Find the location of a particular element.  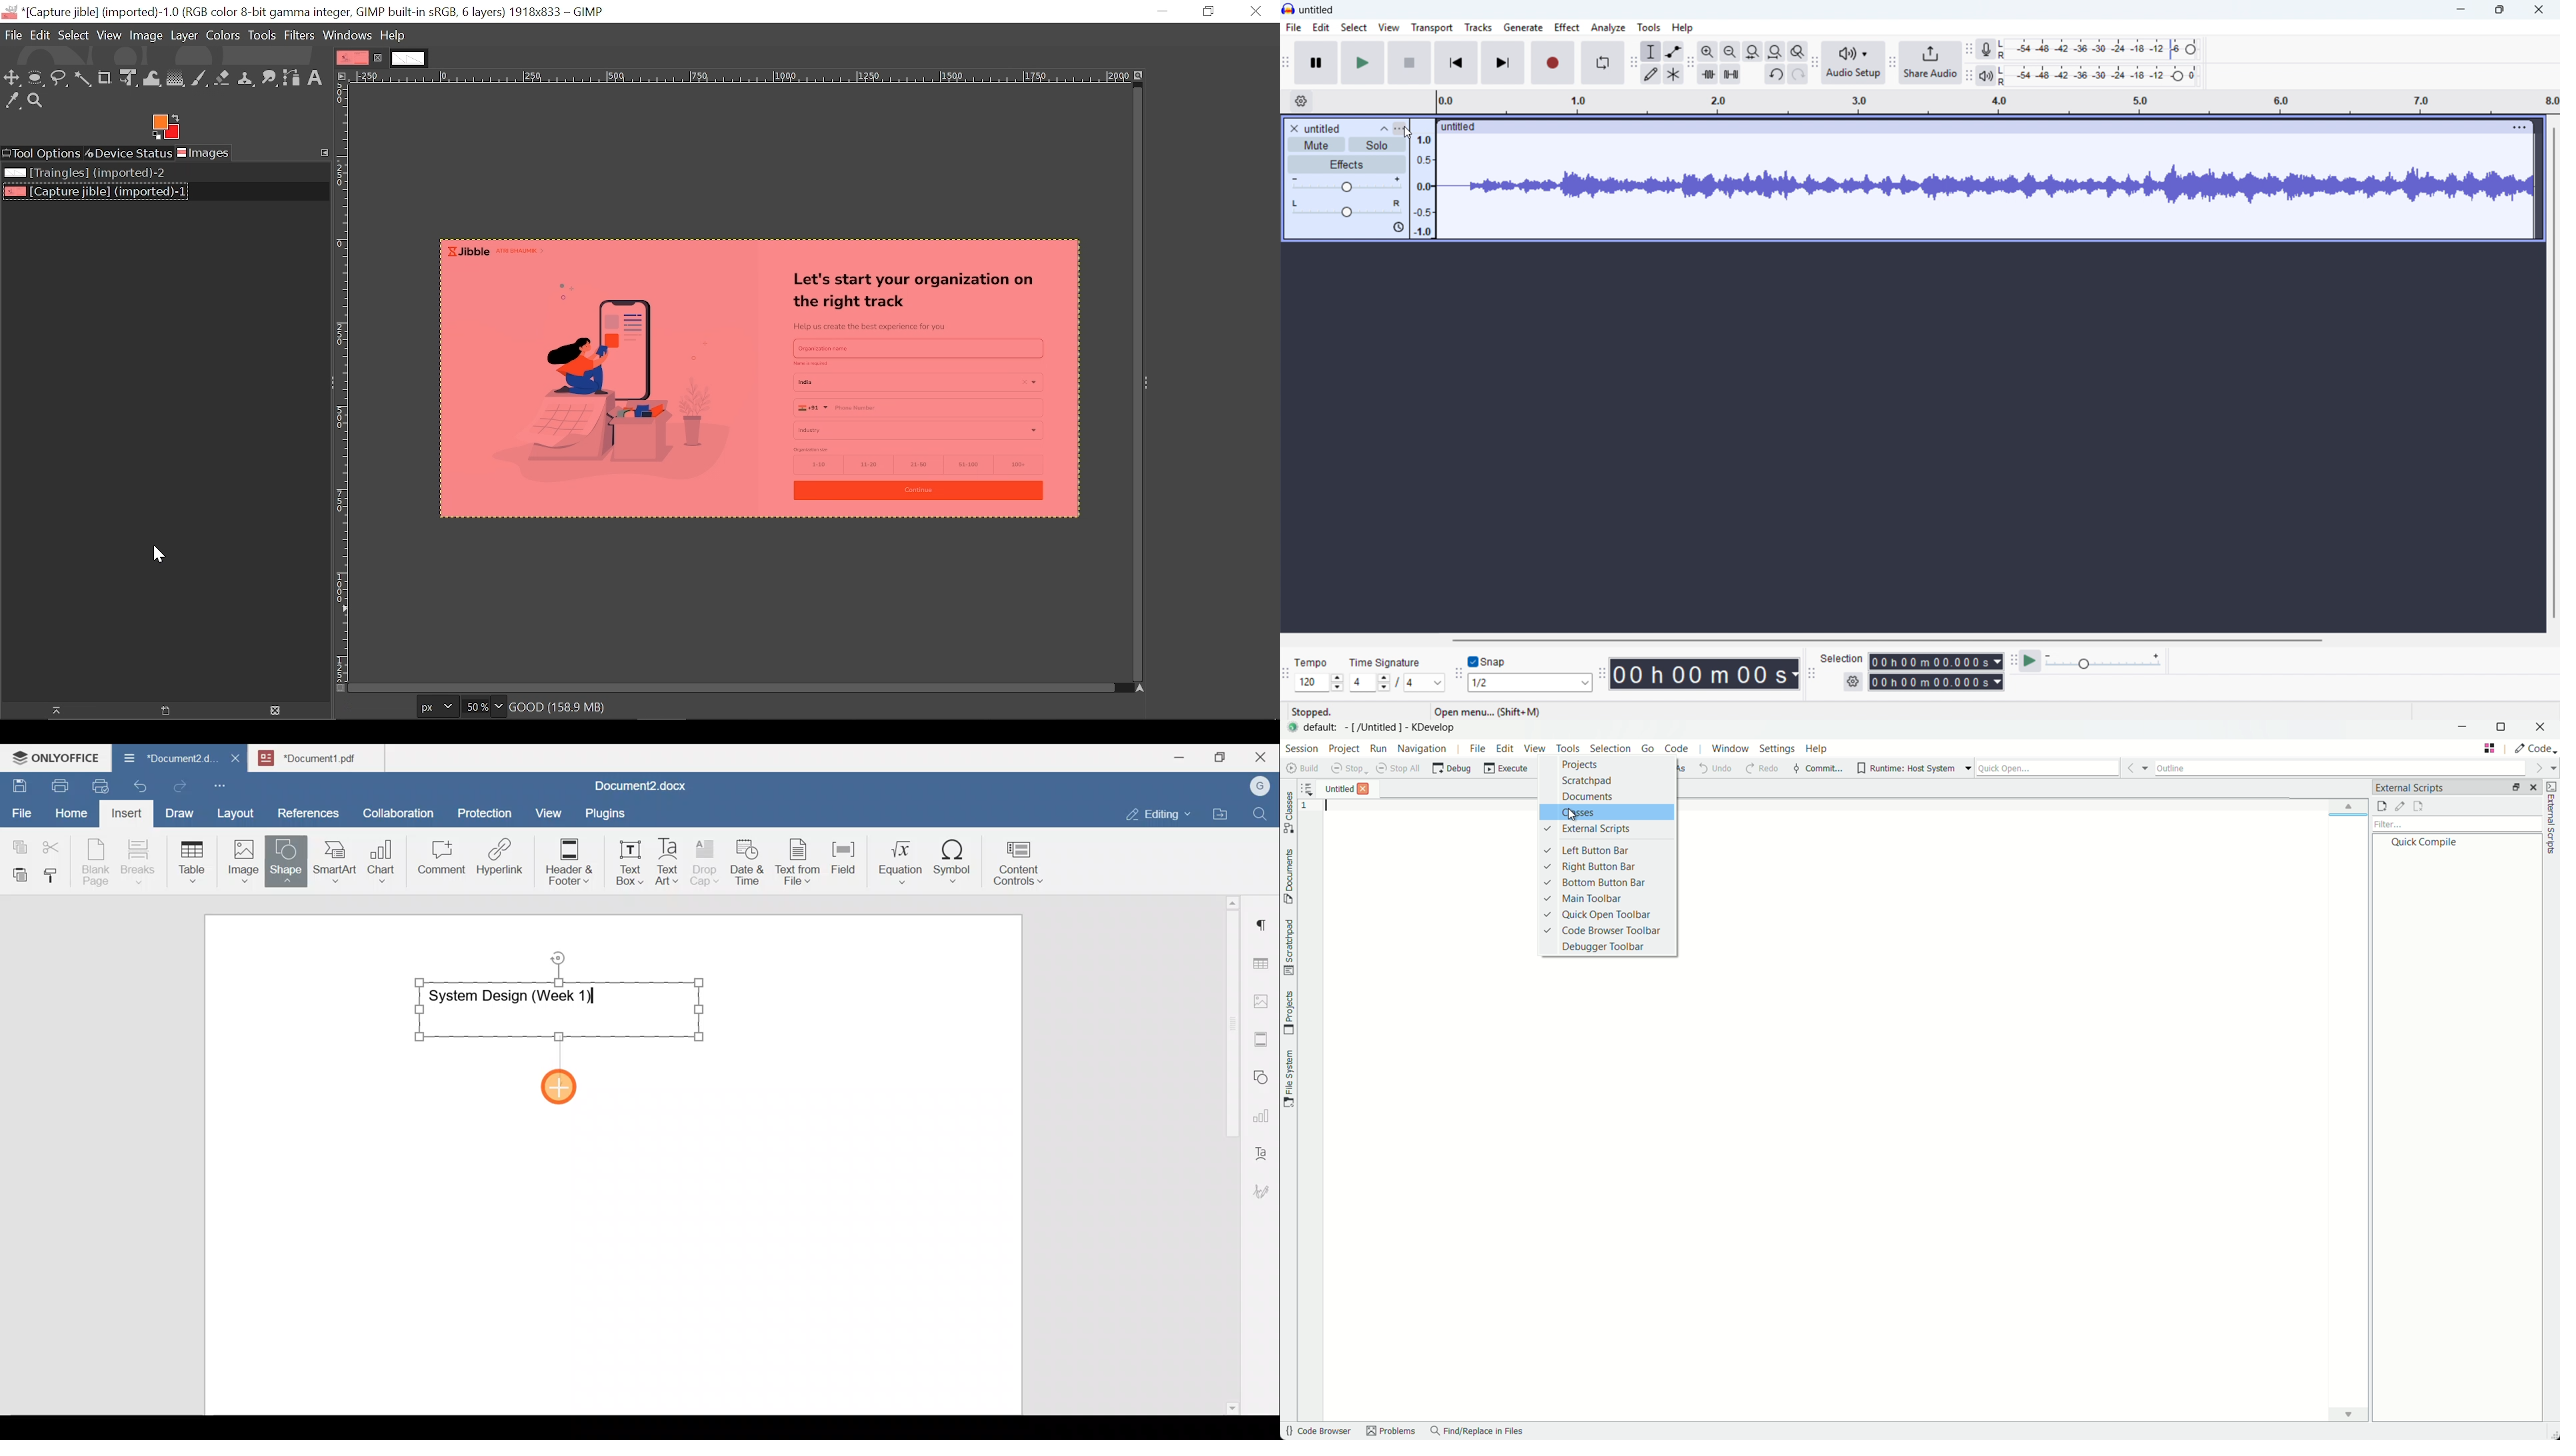

Edit toolbar  is located at coordinates (1691, 63).